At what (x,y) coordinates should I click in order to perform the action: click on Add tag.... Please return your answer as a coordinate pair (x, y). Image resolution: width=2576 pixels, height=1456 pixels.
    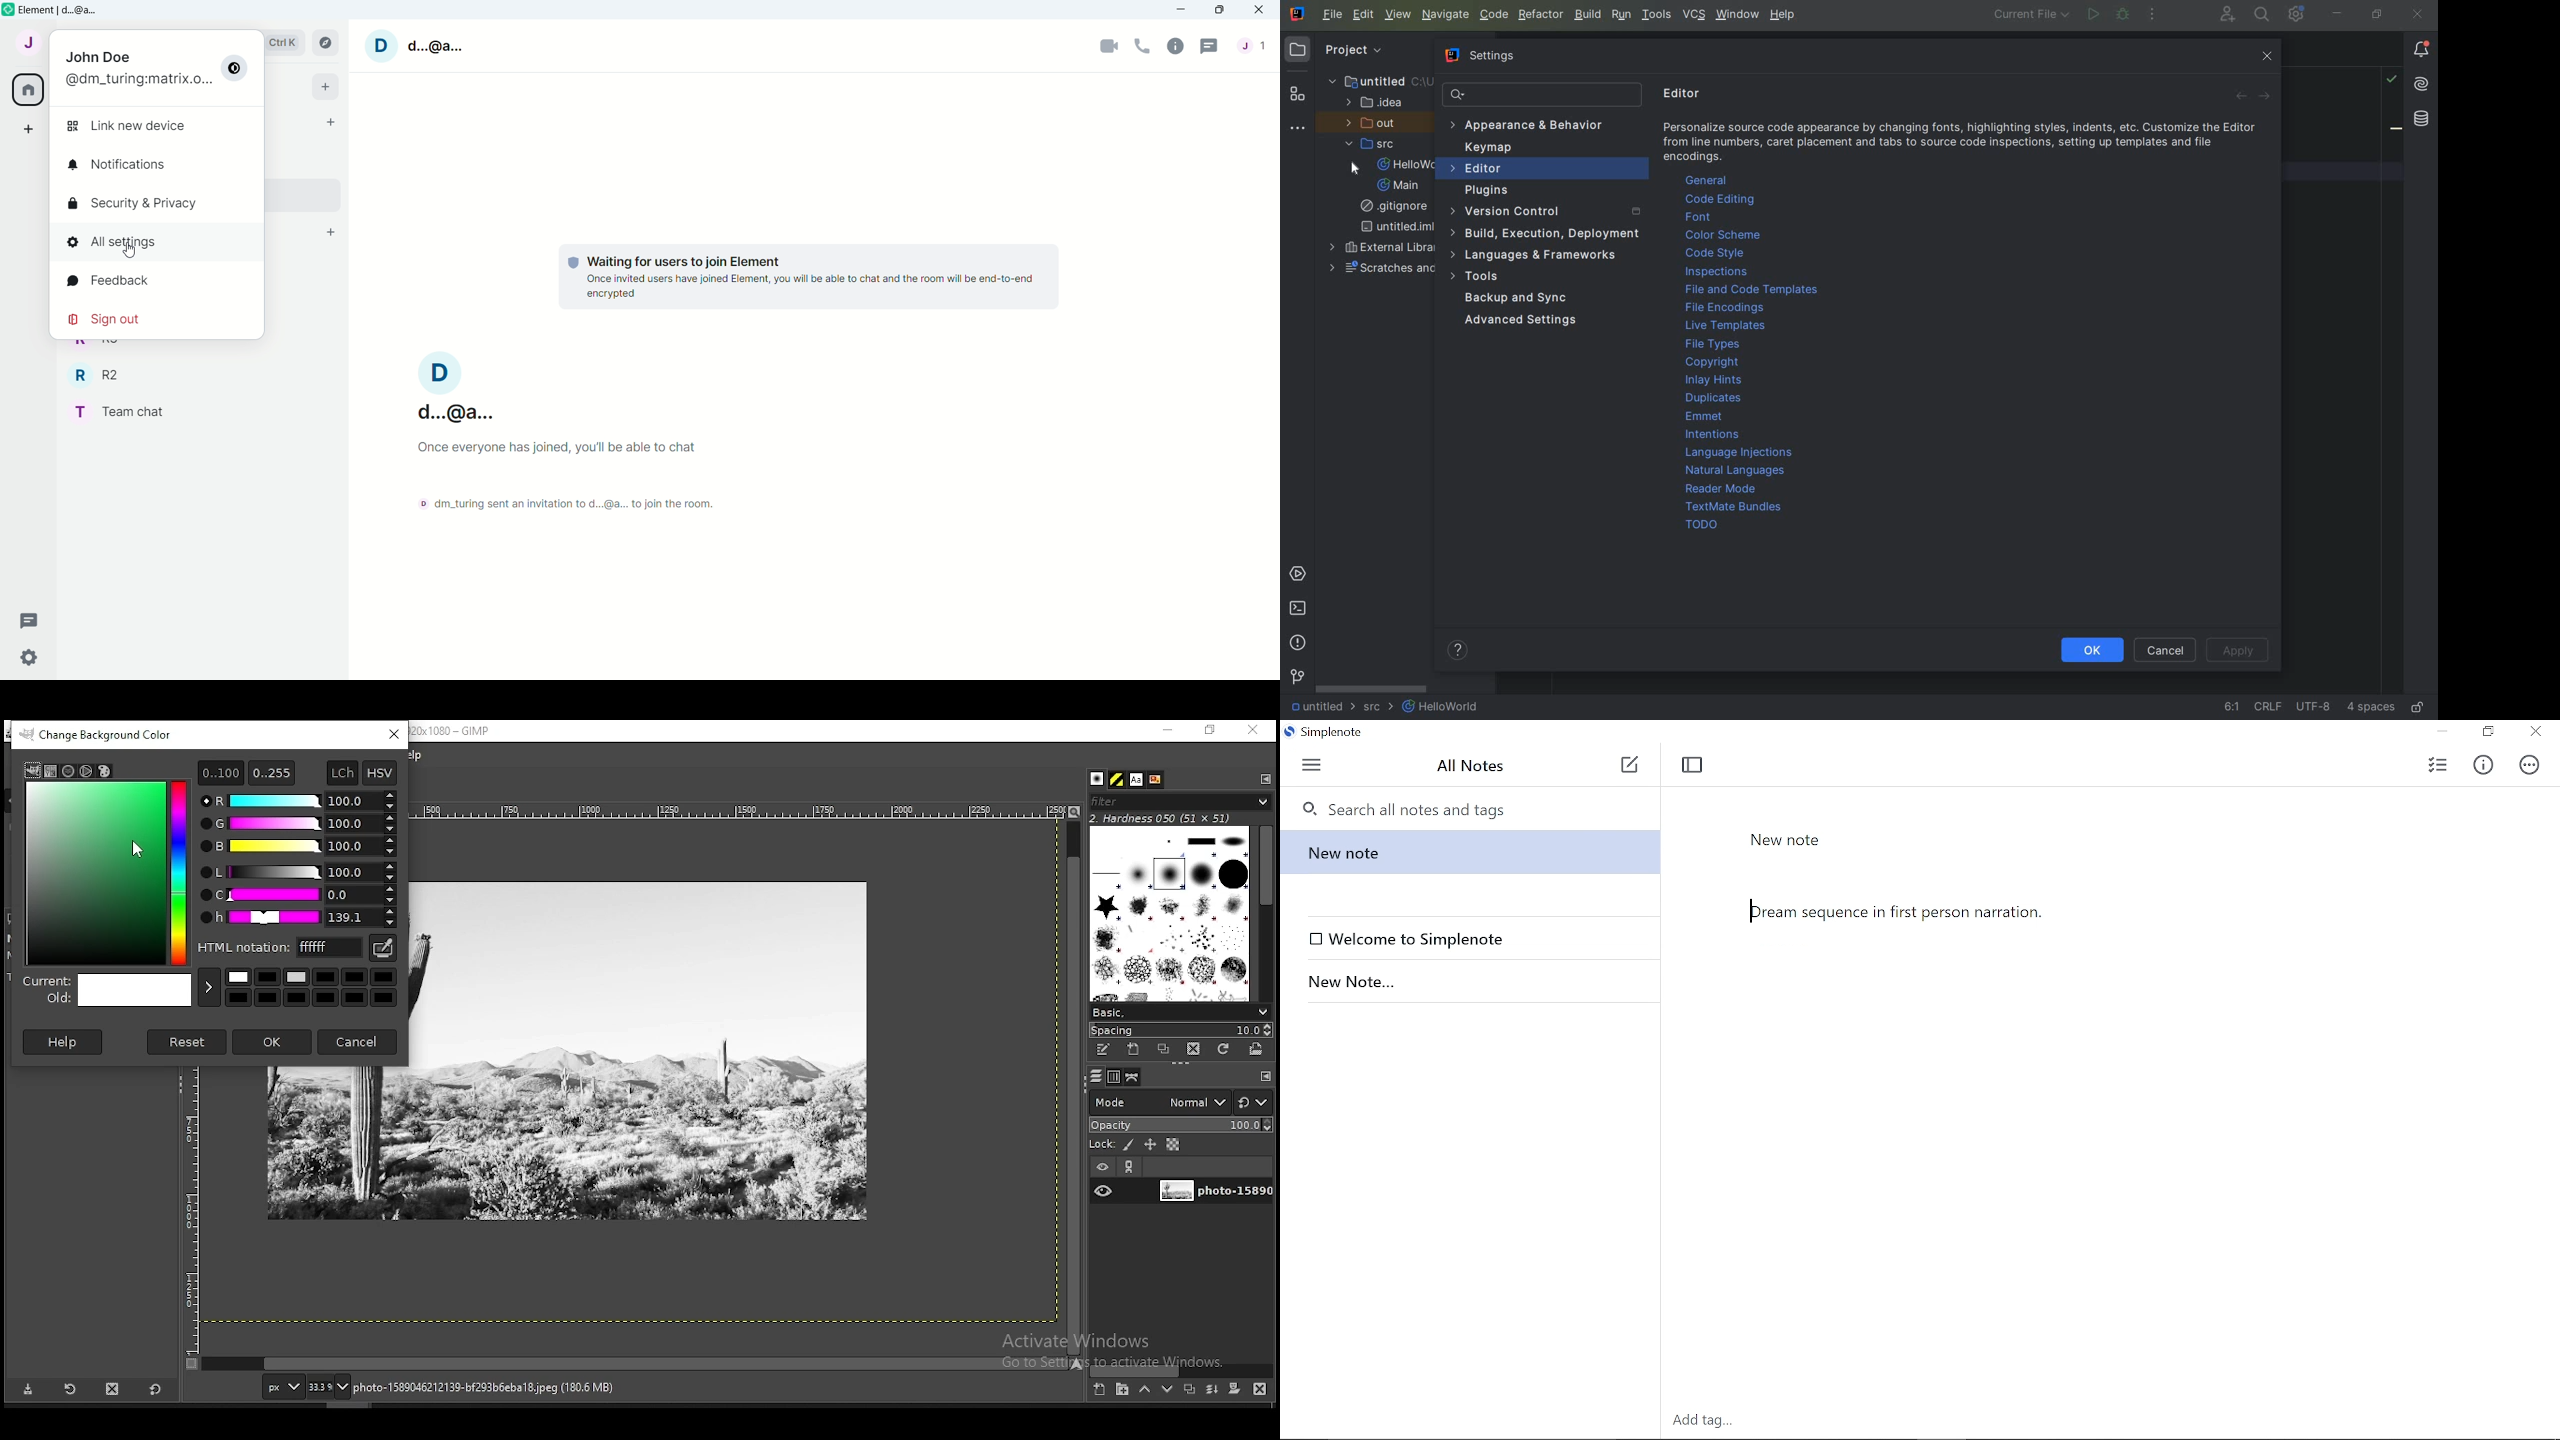
    Looking at the image, I should click on (1705, 1418).